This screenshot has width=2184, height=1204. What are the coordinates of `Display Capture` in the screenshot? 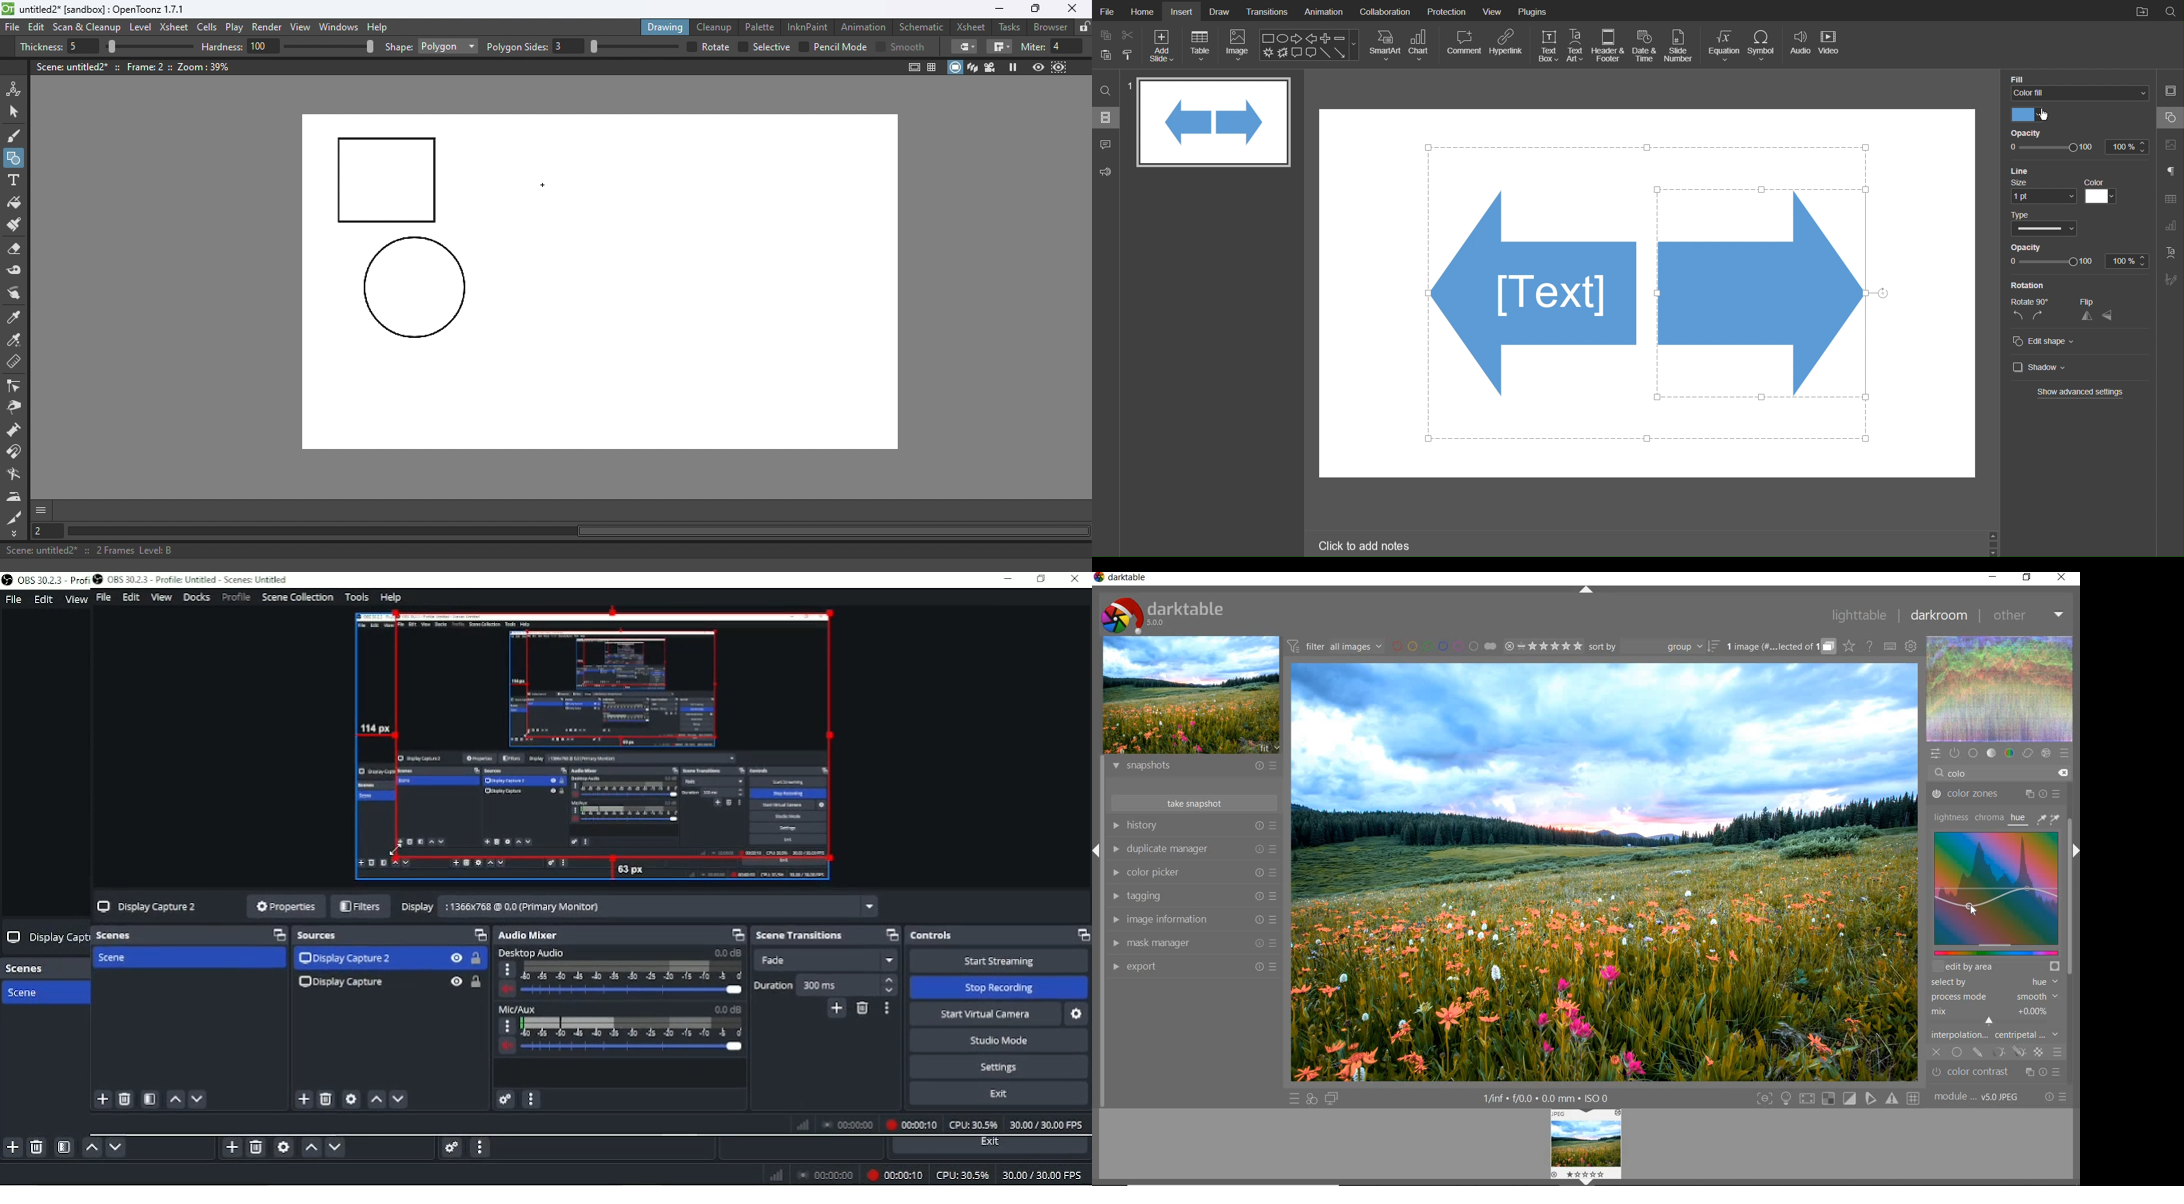 It's located at (339, 982).